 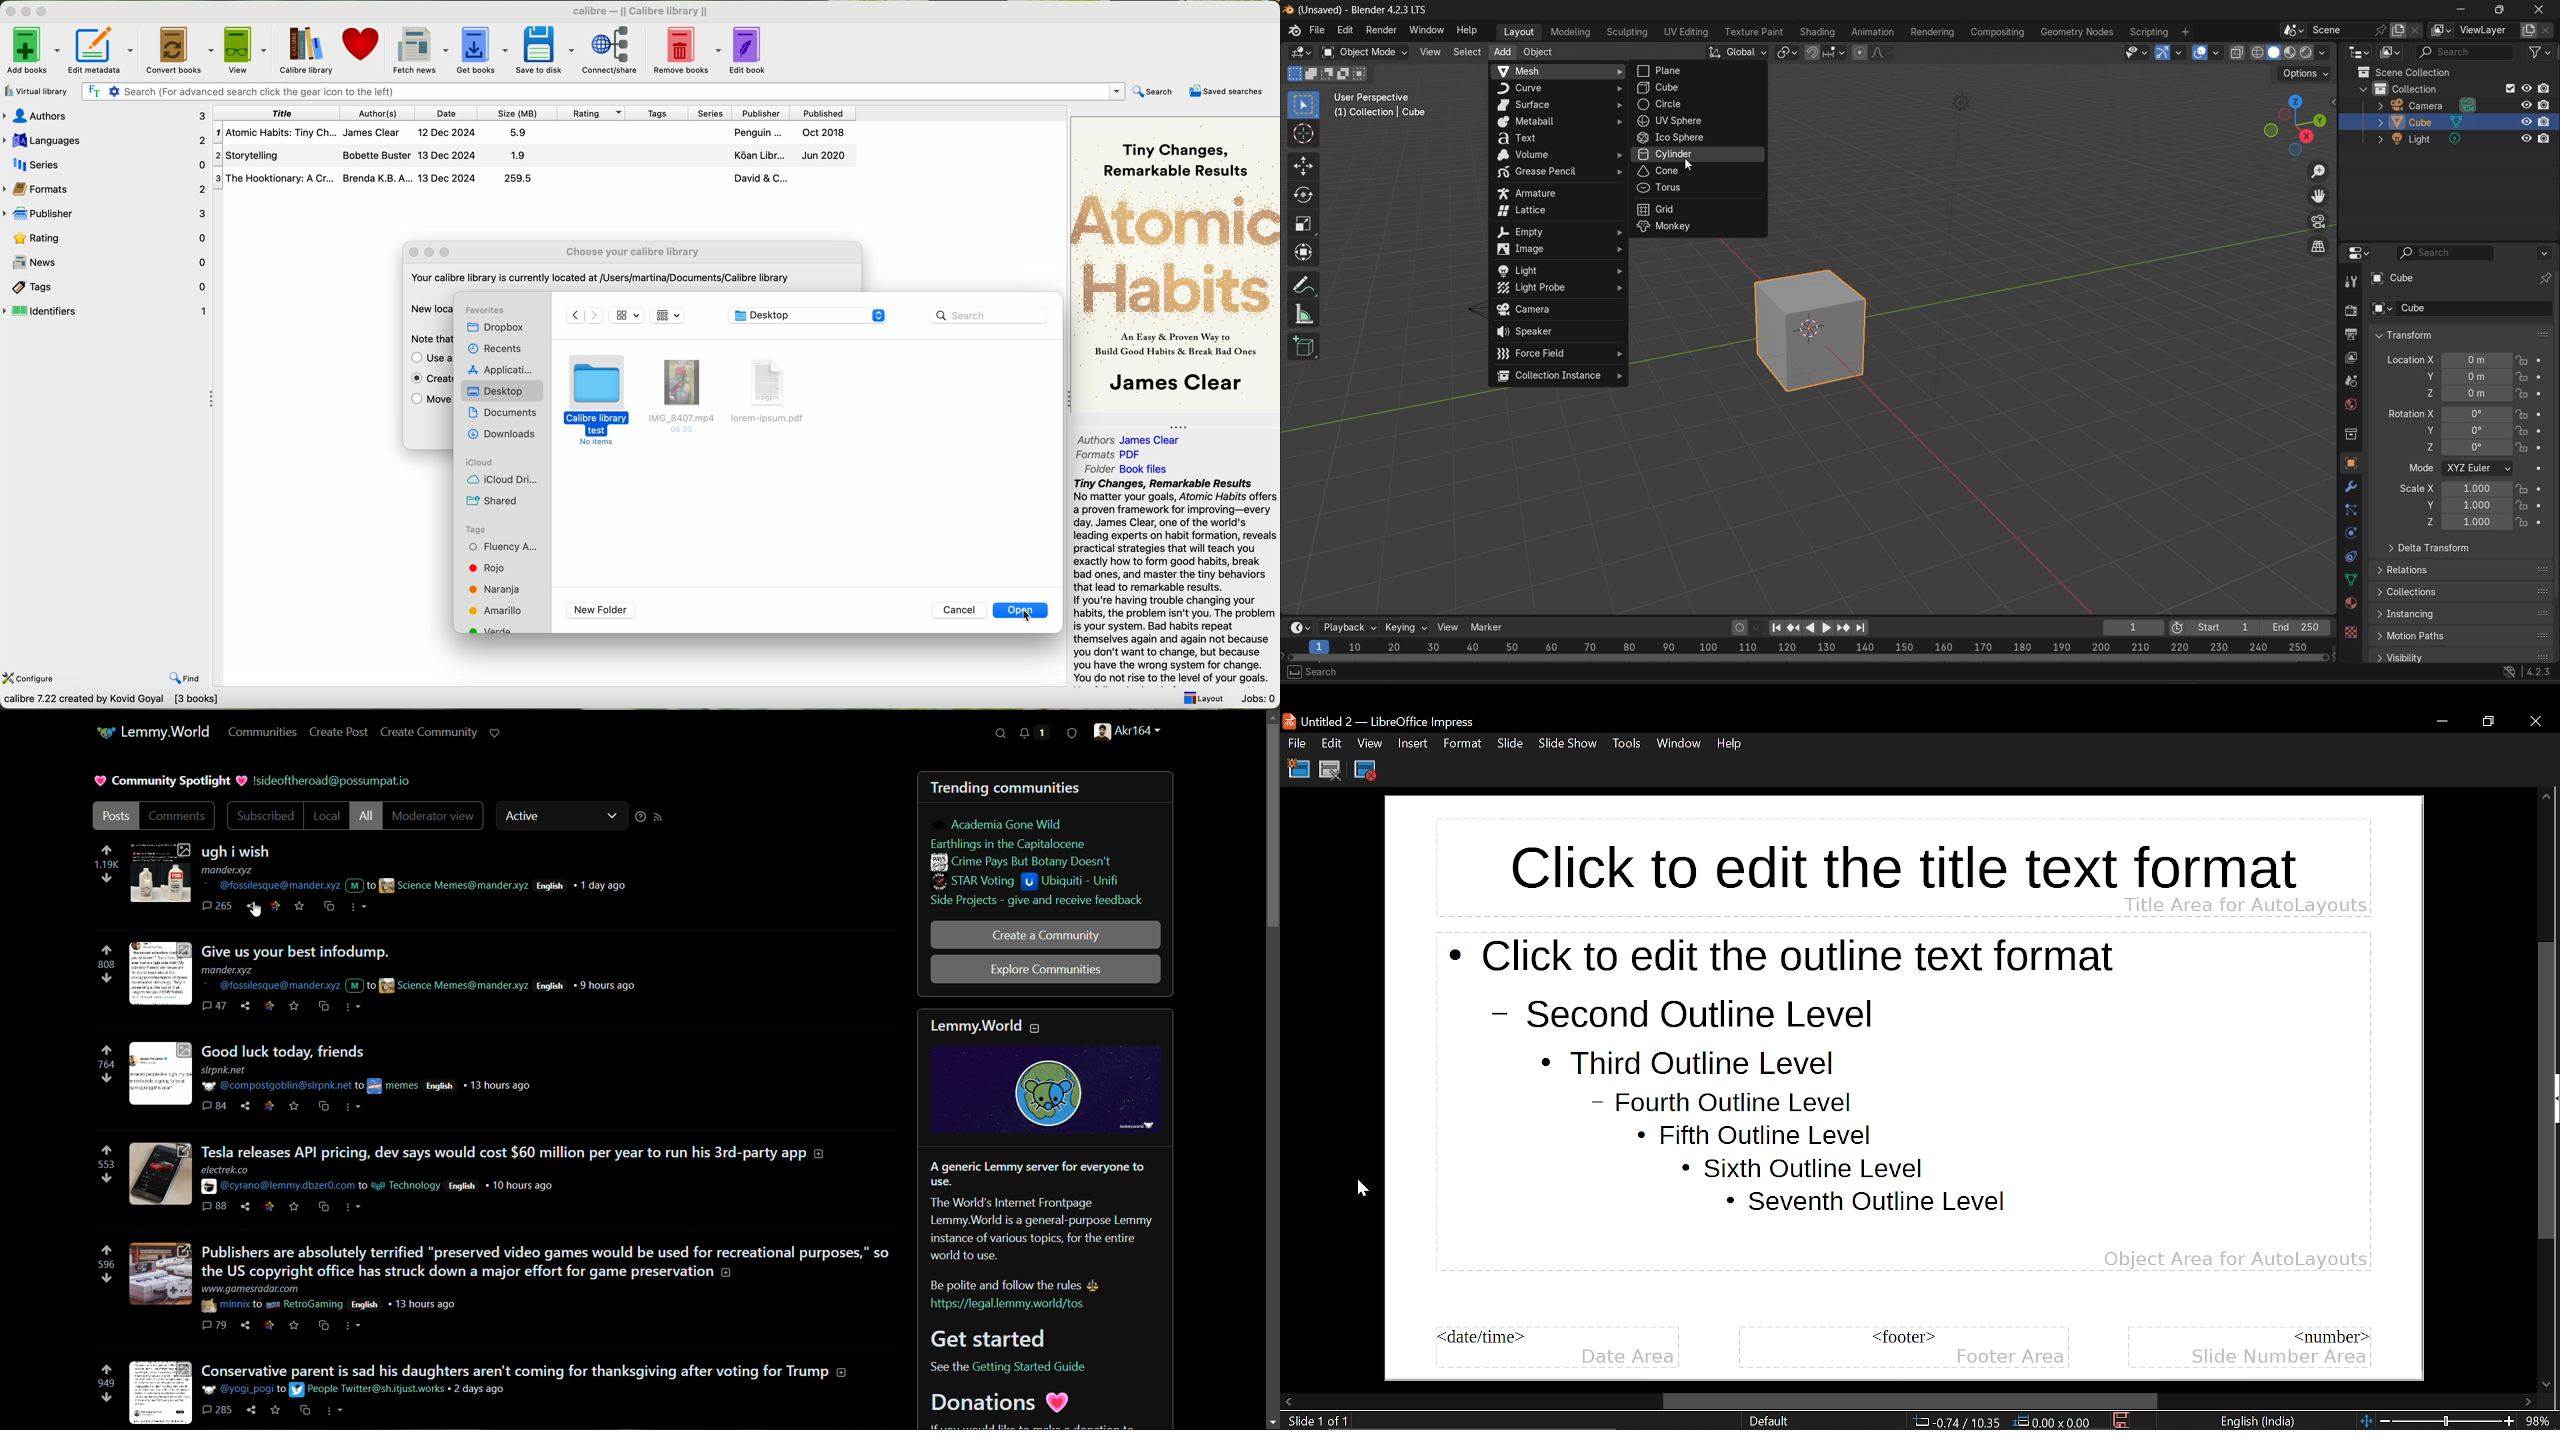 What do you see at coordinates (105, 1385) in the screenshot?
I see `949` at bounding box center [105, 1385].